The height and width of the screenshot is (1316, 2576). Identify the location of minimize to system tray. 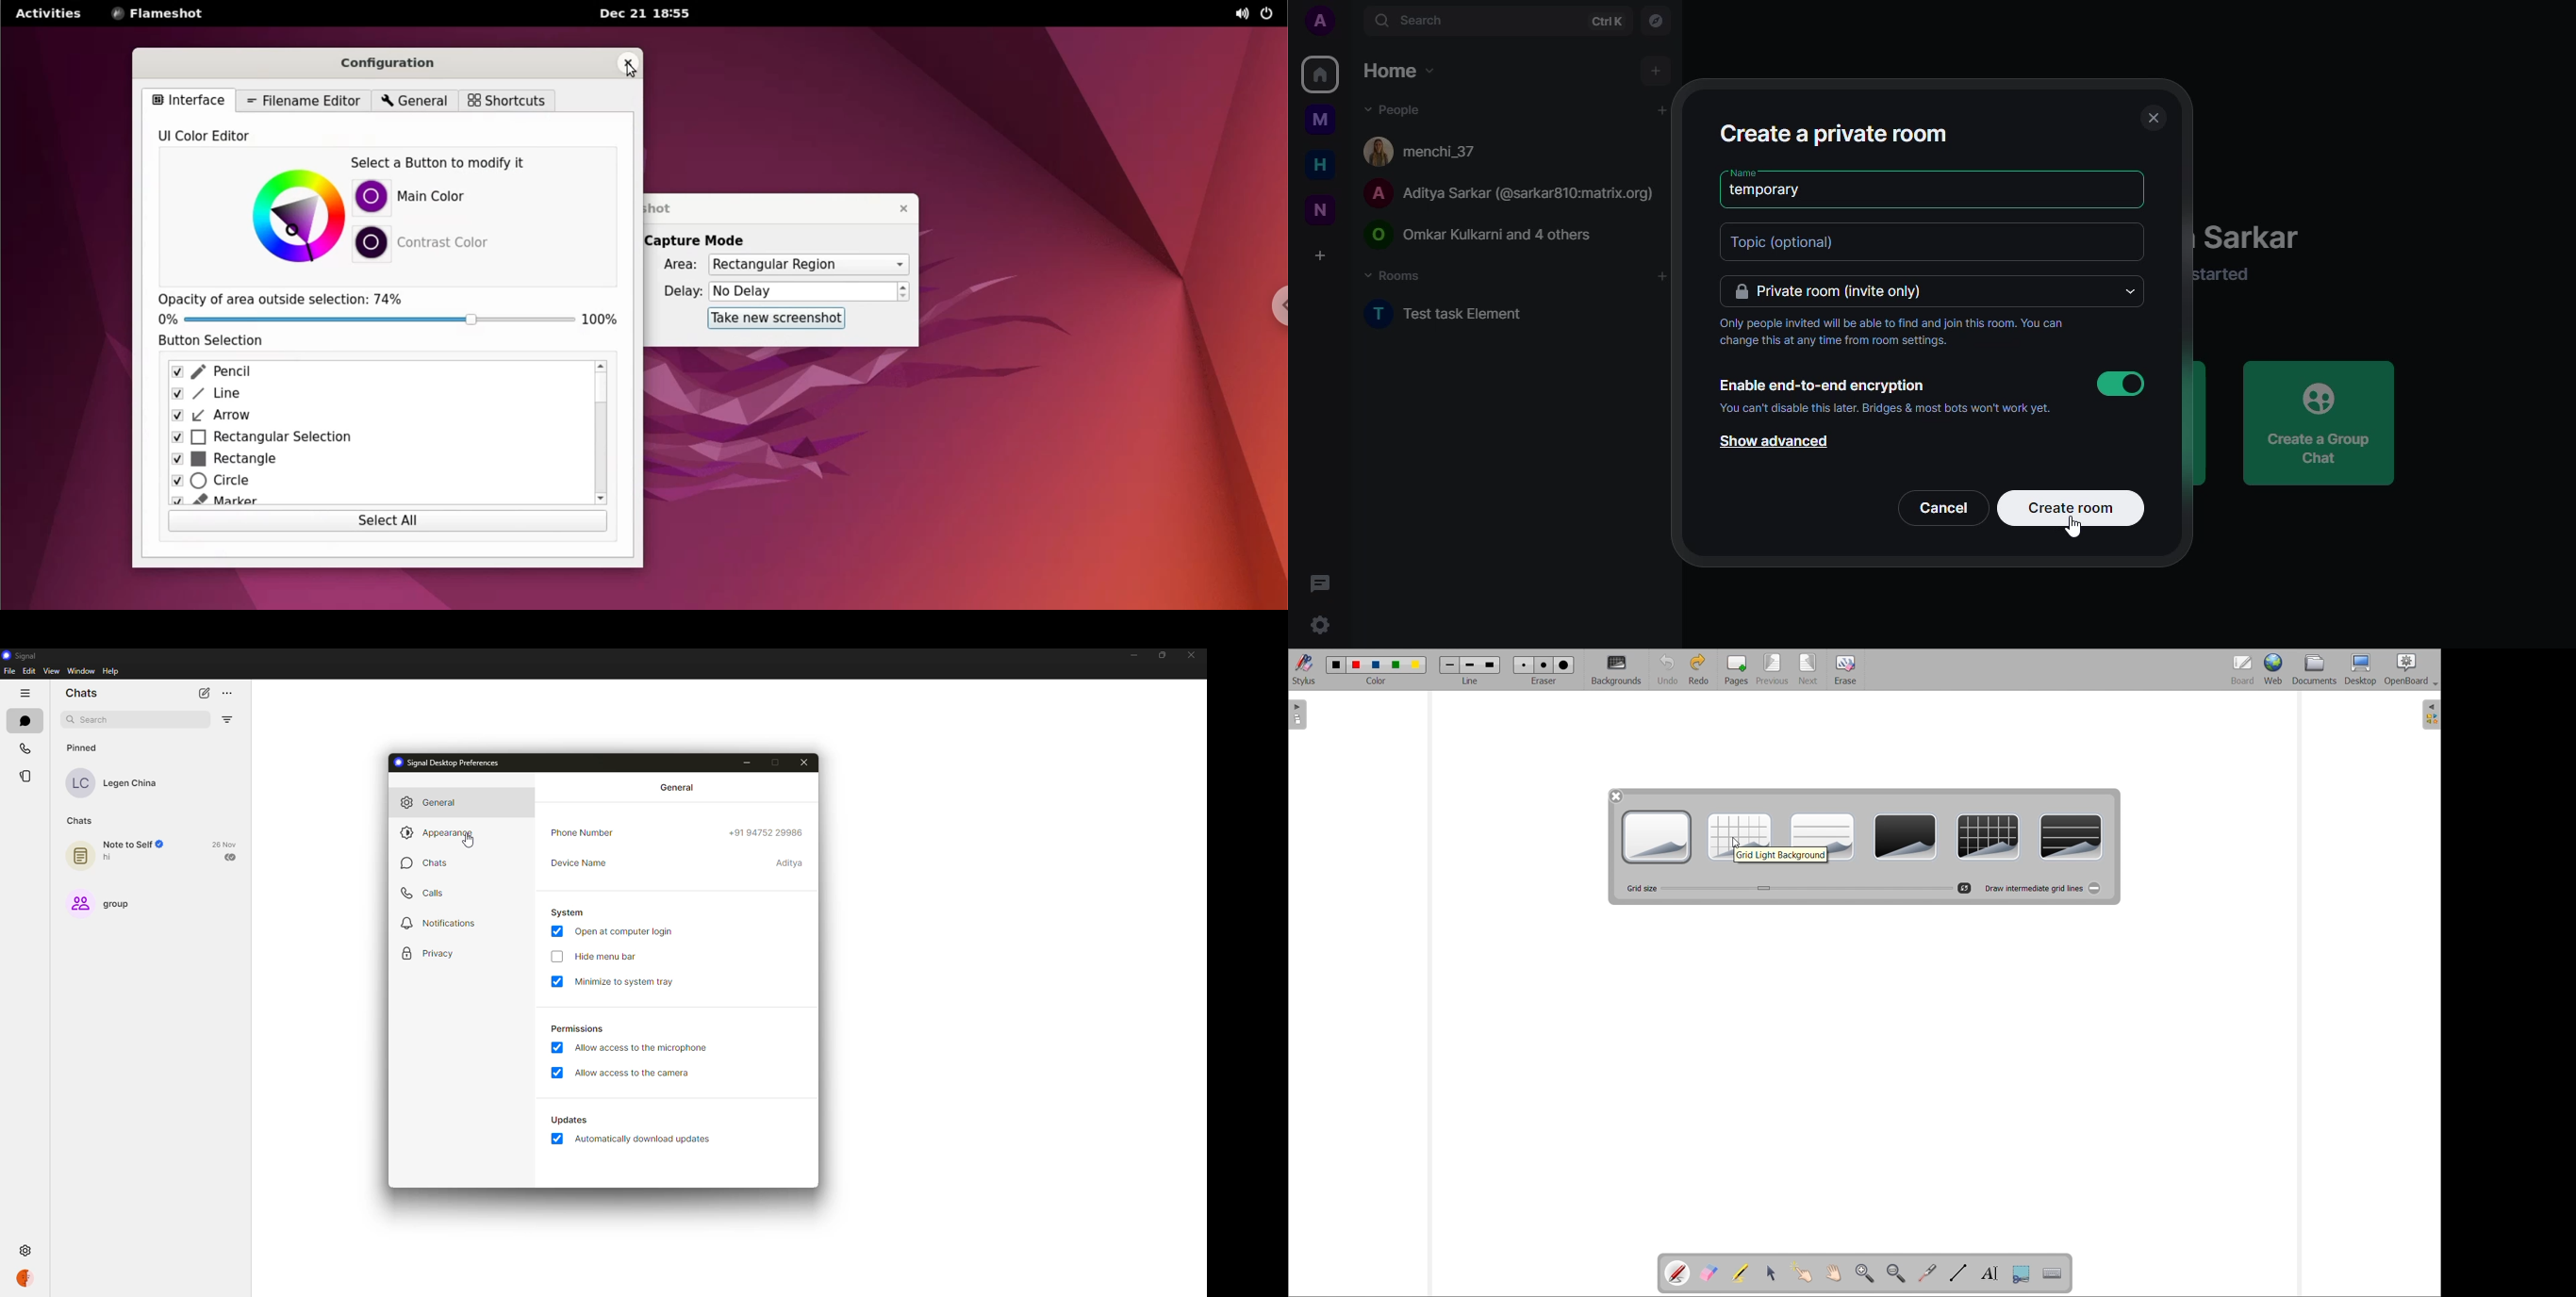
(624, 981).